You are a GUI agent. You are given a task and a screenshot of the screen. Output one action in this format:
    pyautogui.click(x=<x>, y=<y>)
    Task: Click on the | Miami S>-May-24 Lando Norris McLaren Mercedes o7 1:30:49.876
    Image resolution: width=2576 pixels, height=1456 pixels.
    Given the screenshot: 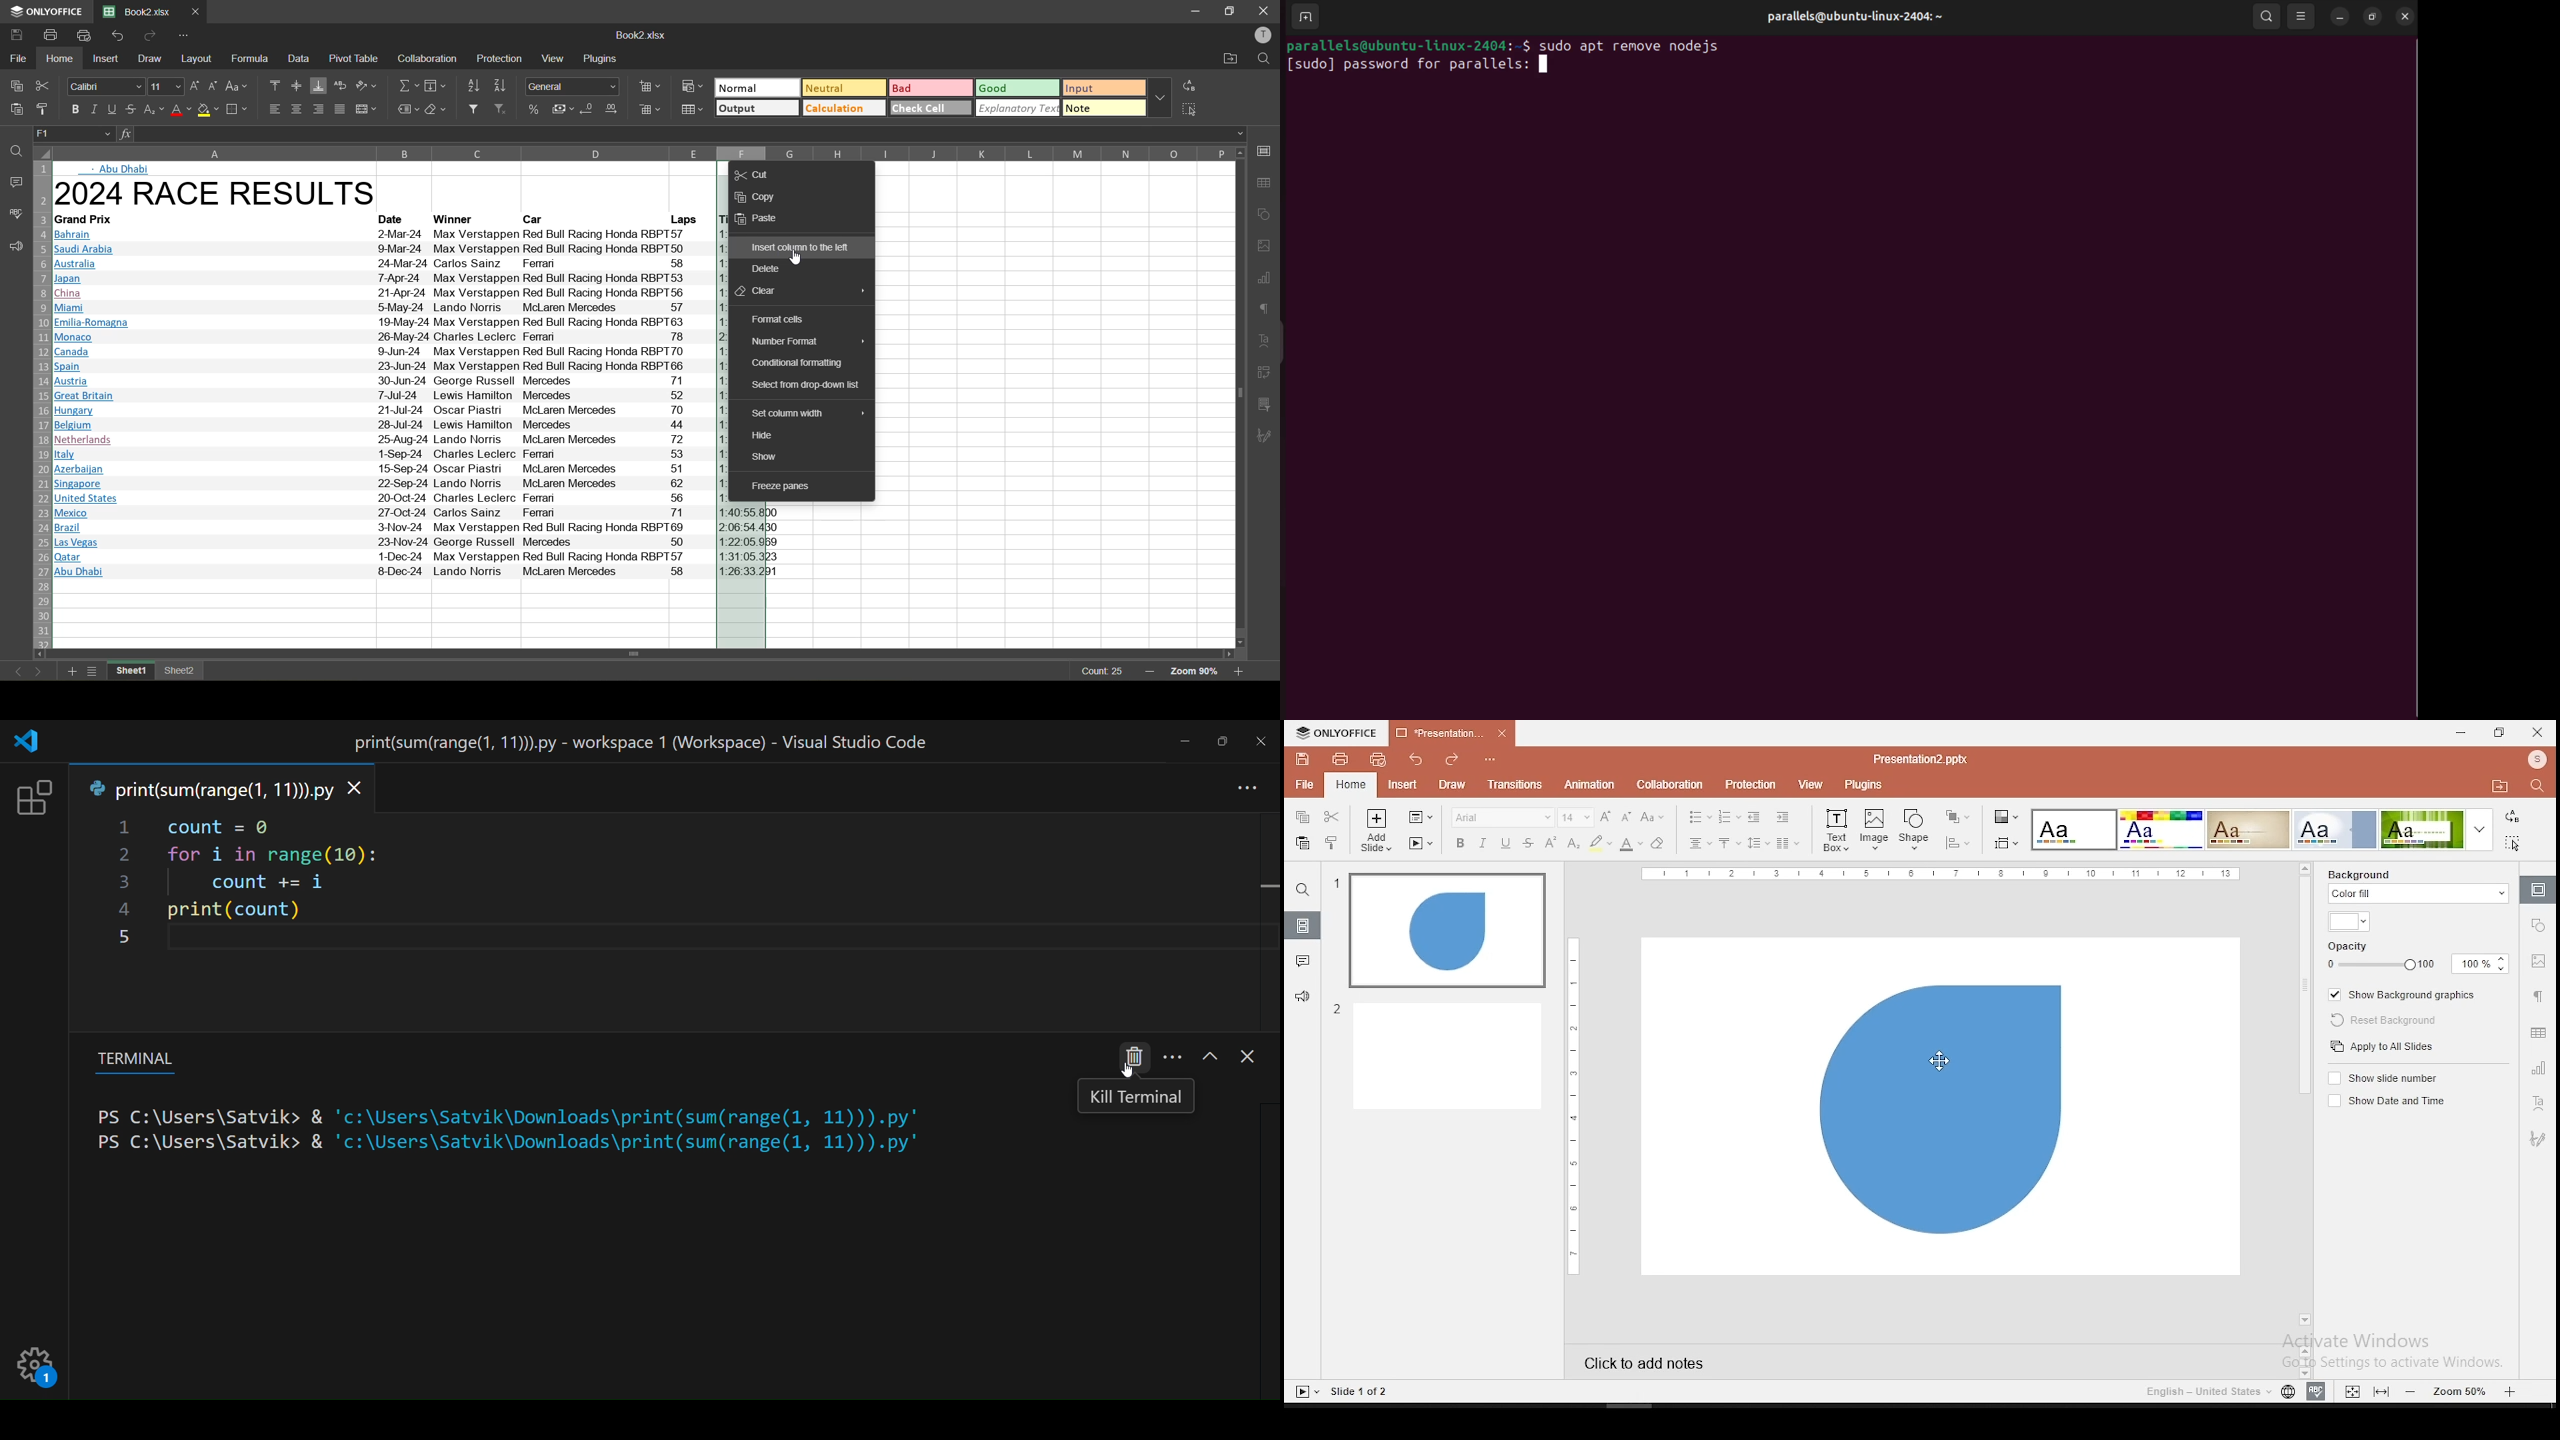 What is the action you would take?
    pyautogui.click(x=385, y=309)
    